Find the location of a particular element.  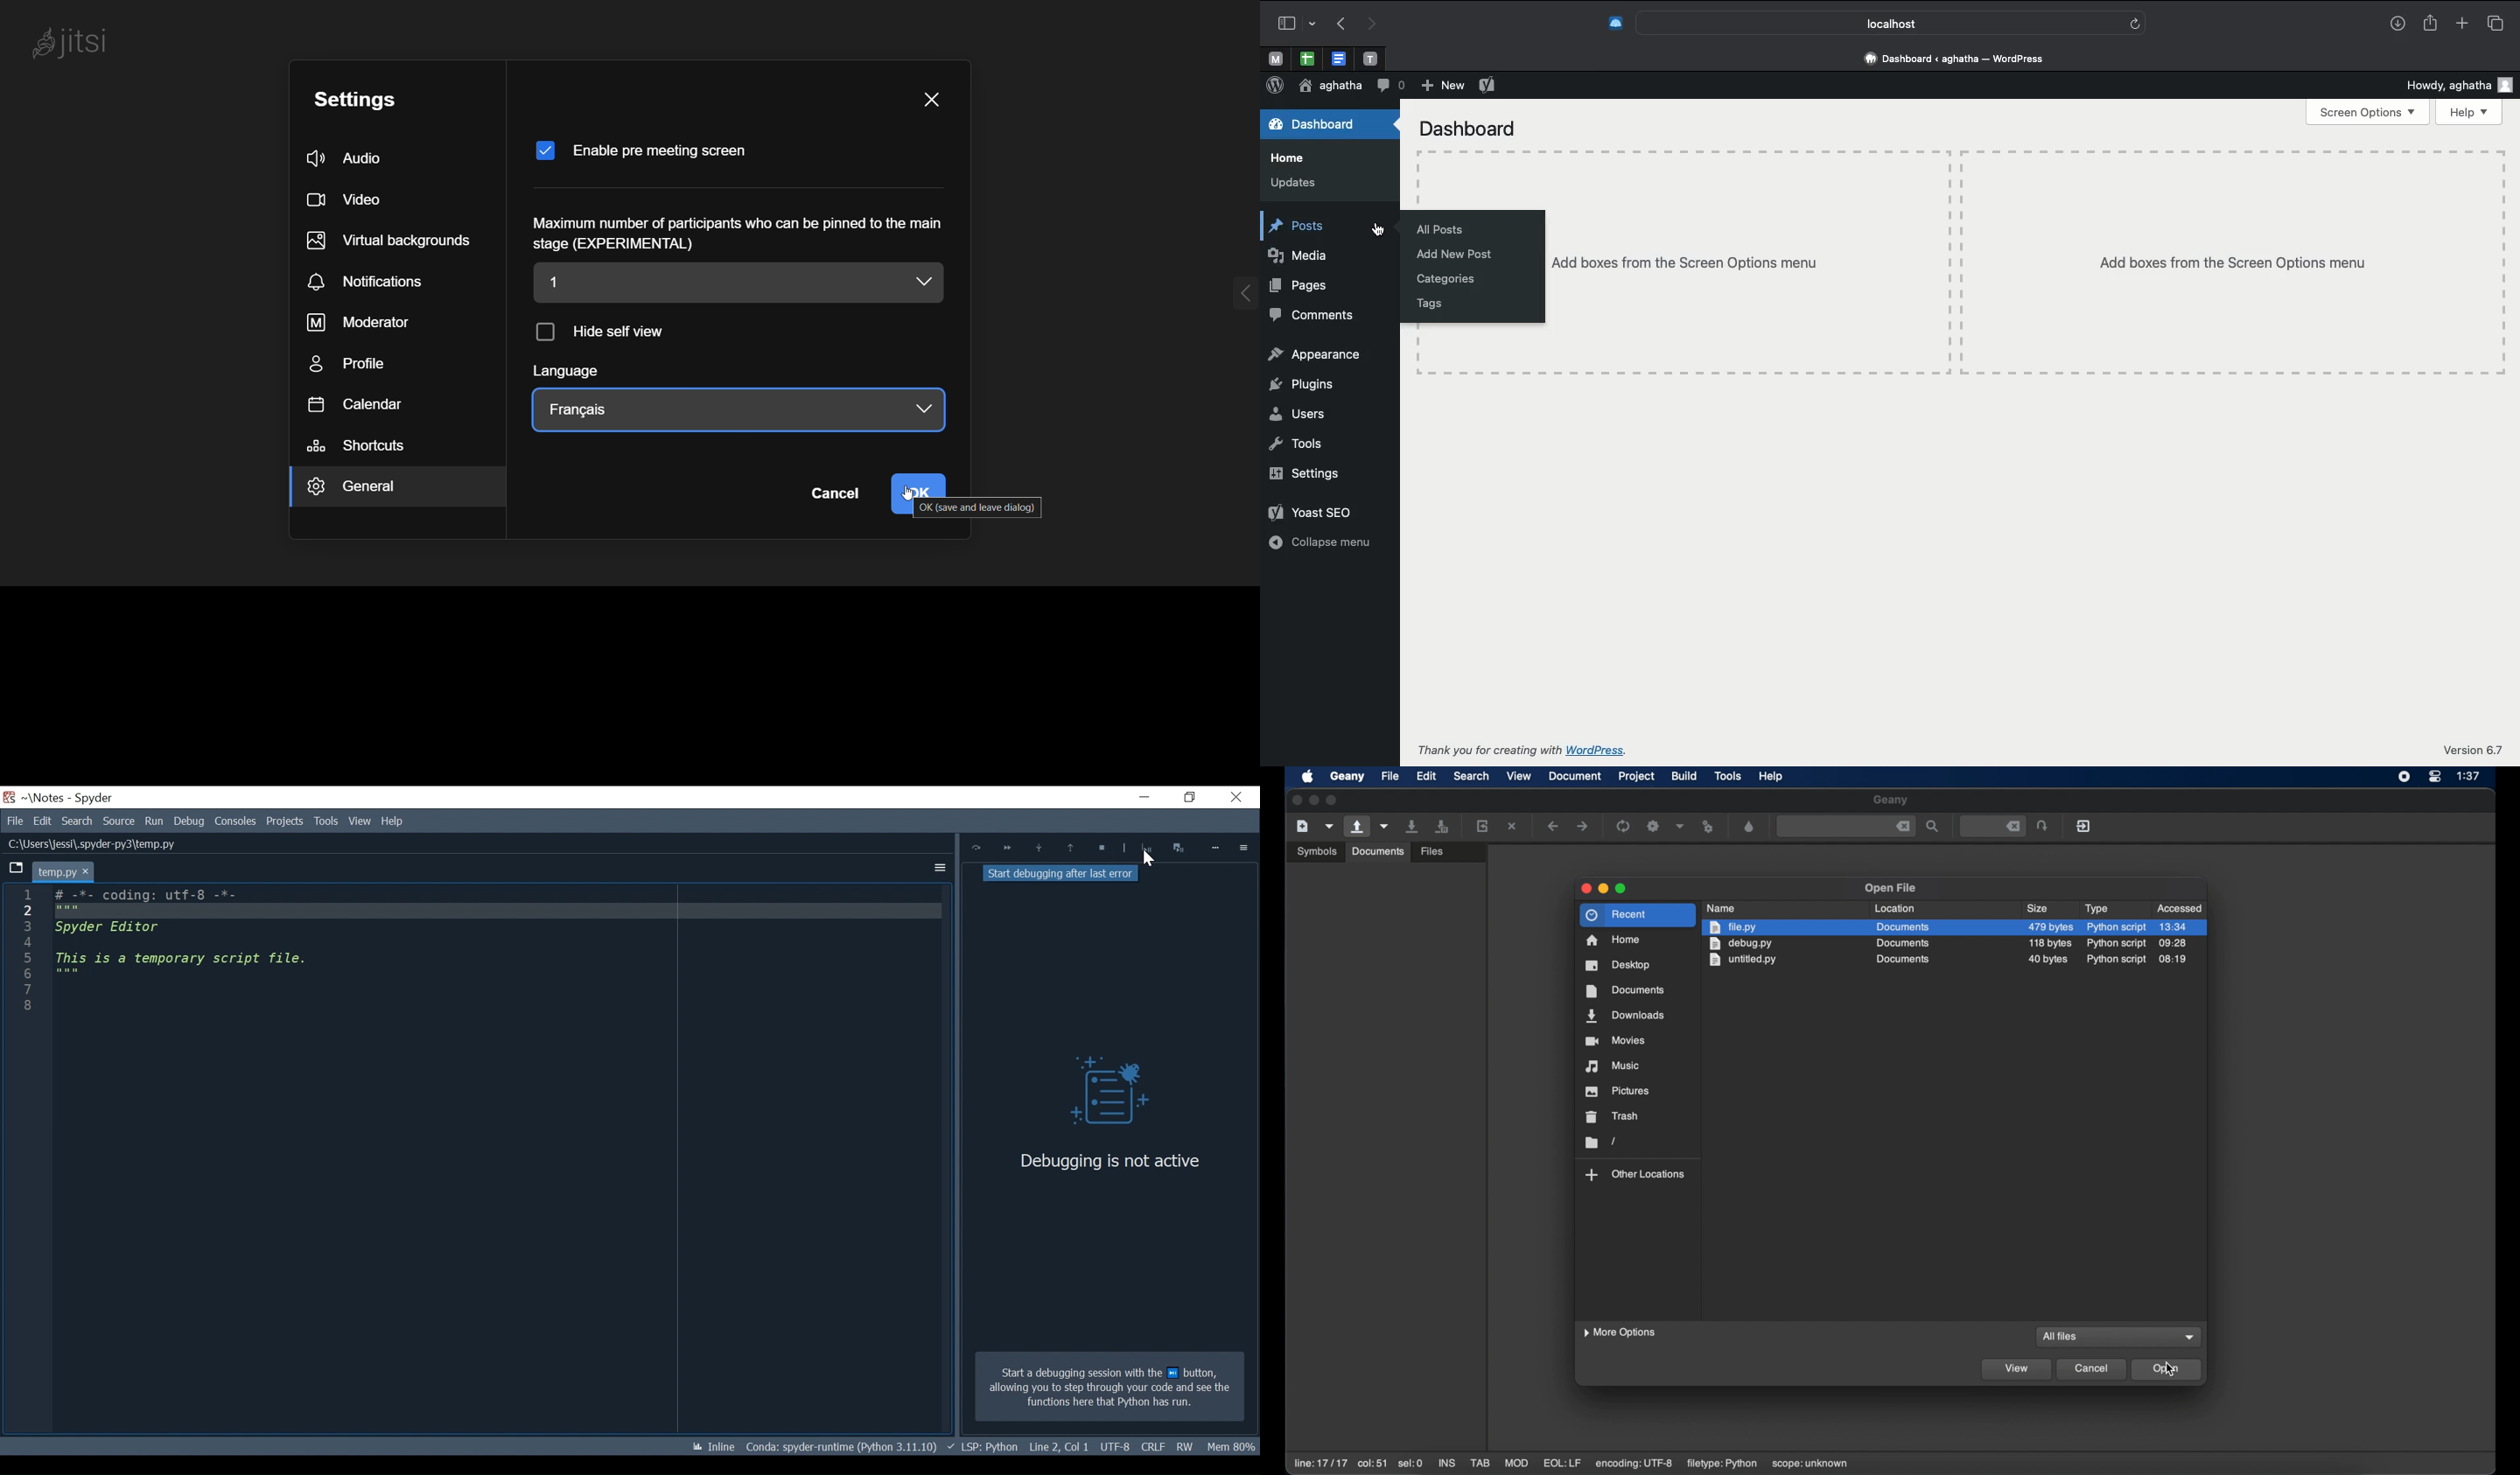

Stop Debugging is located at coordinates (1103, 848).